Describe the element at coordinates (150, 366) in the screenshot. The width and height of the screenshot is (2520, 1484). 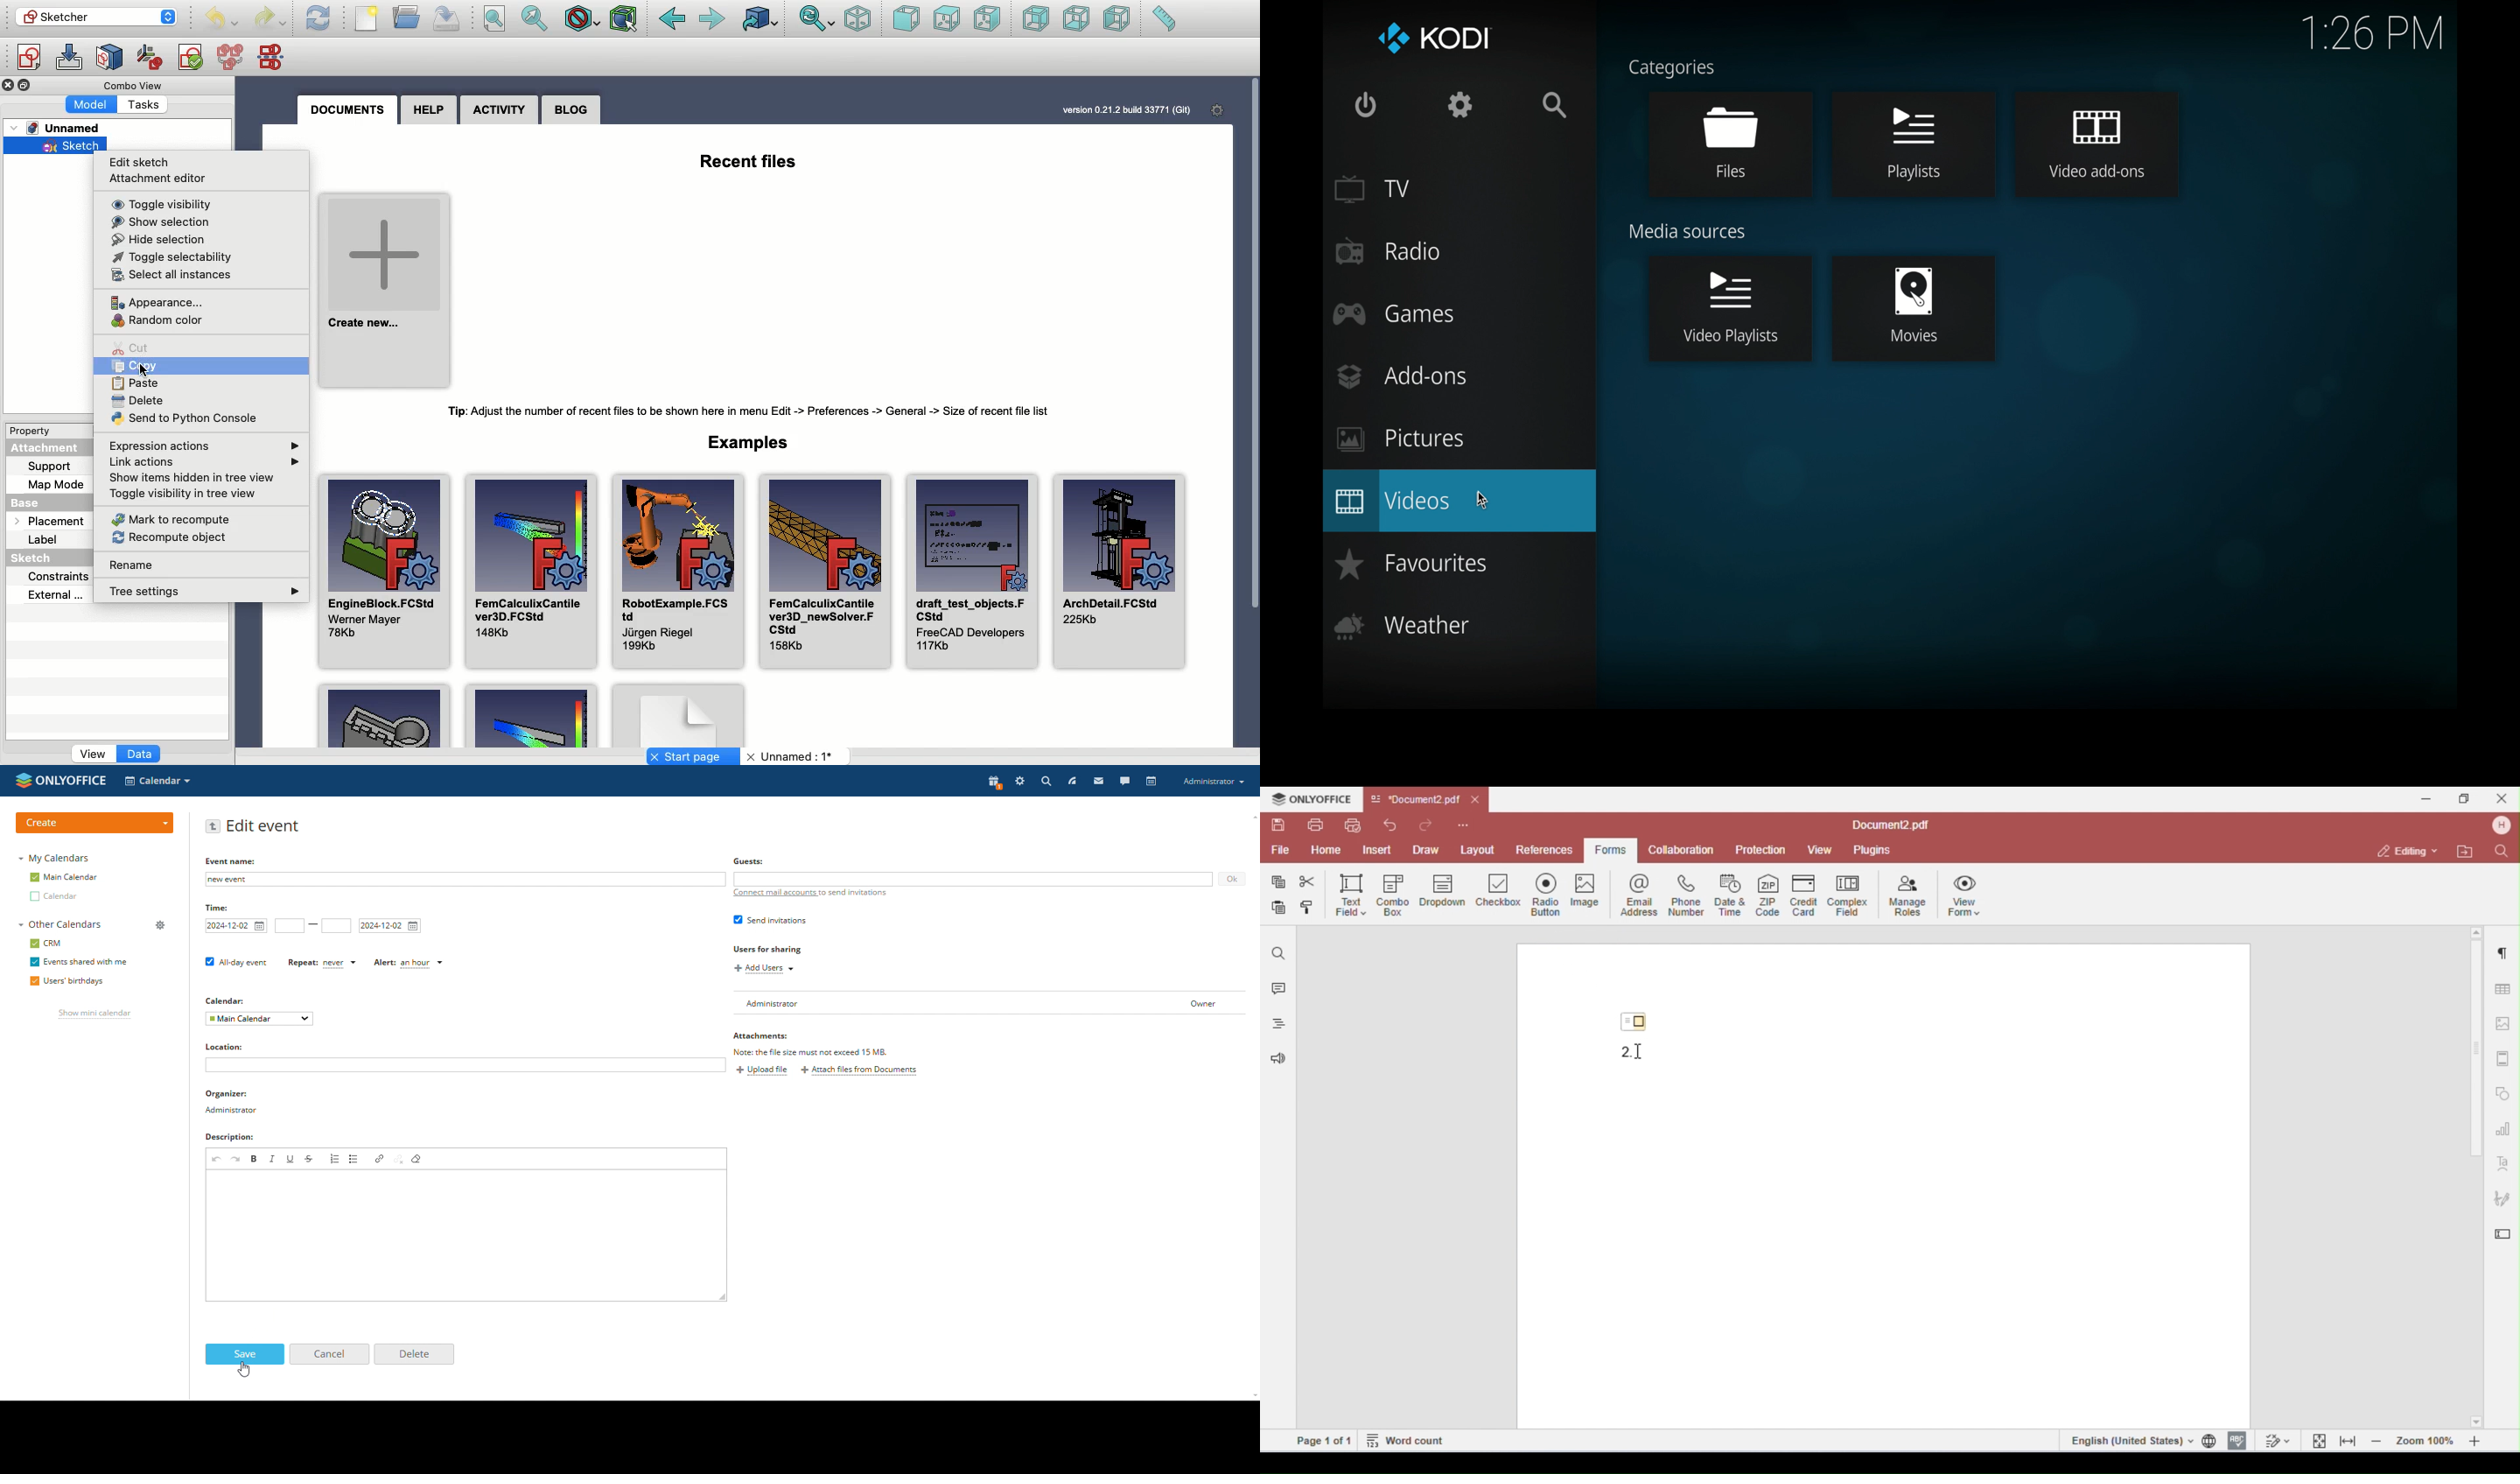
I see `Copy` at that location.